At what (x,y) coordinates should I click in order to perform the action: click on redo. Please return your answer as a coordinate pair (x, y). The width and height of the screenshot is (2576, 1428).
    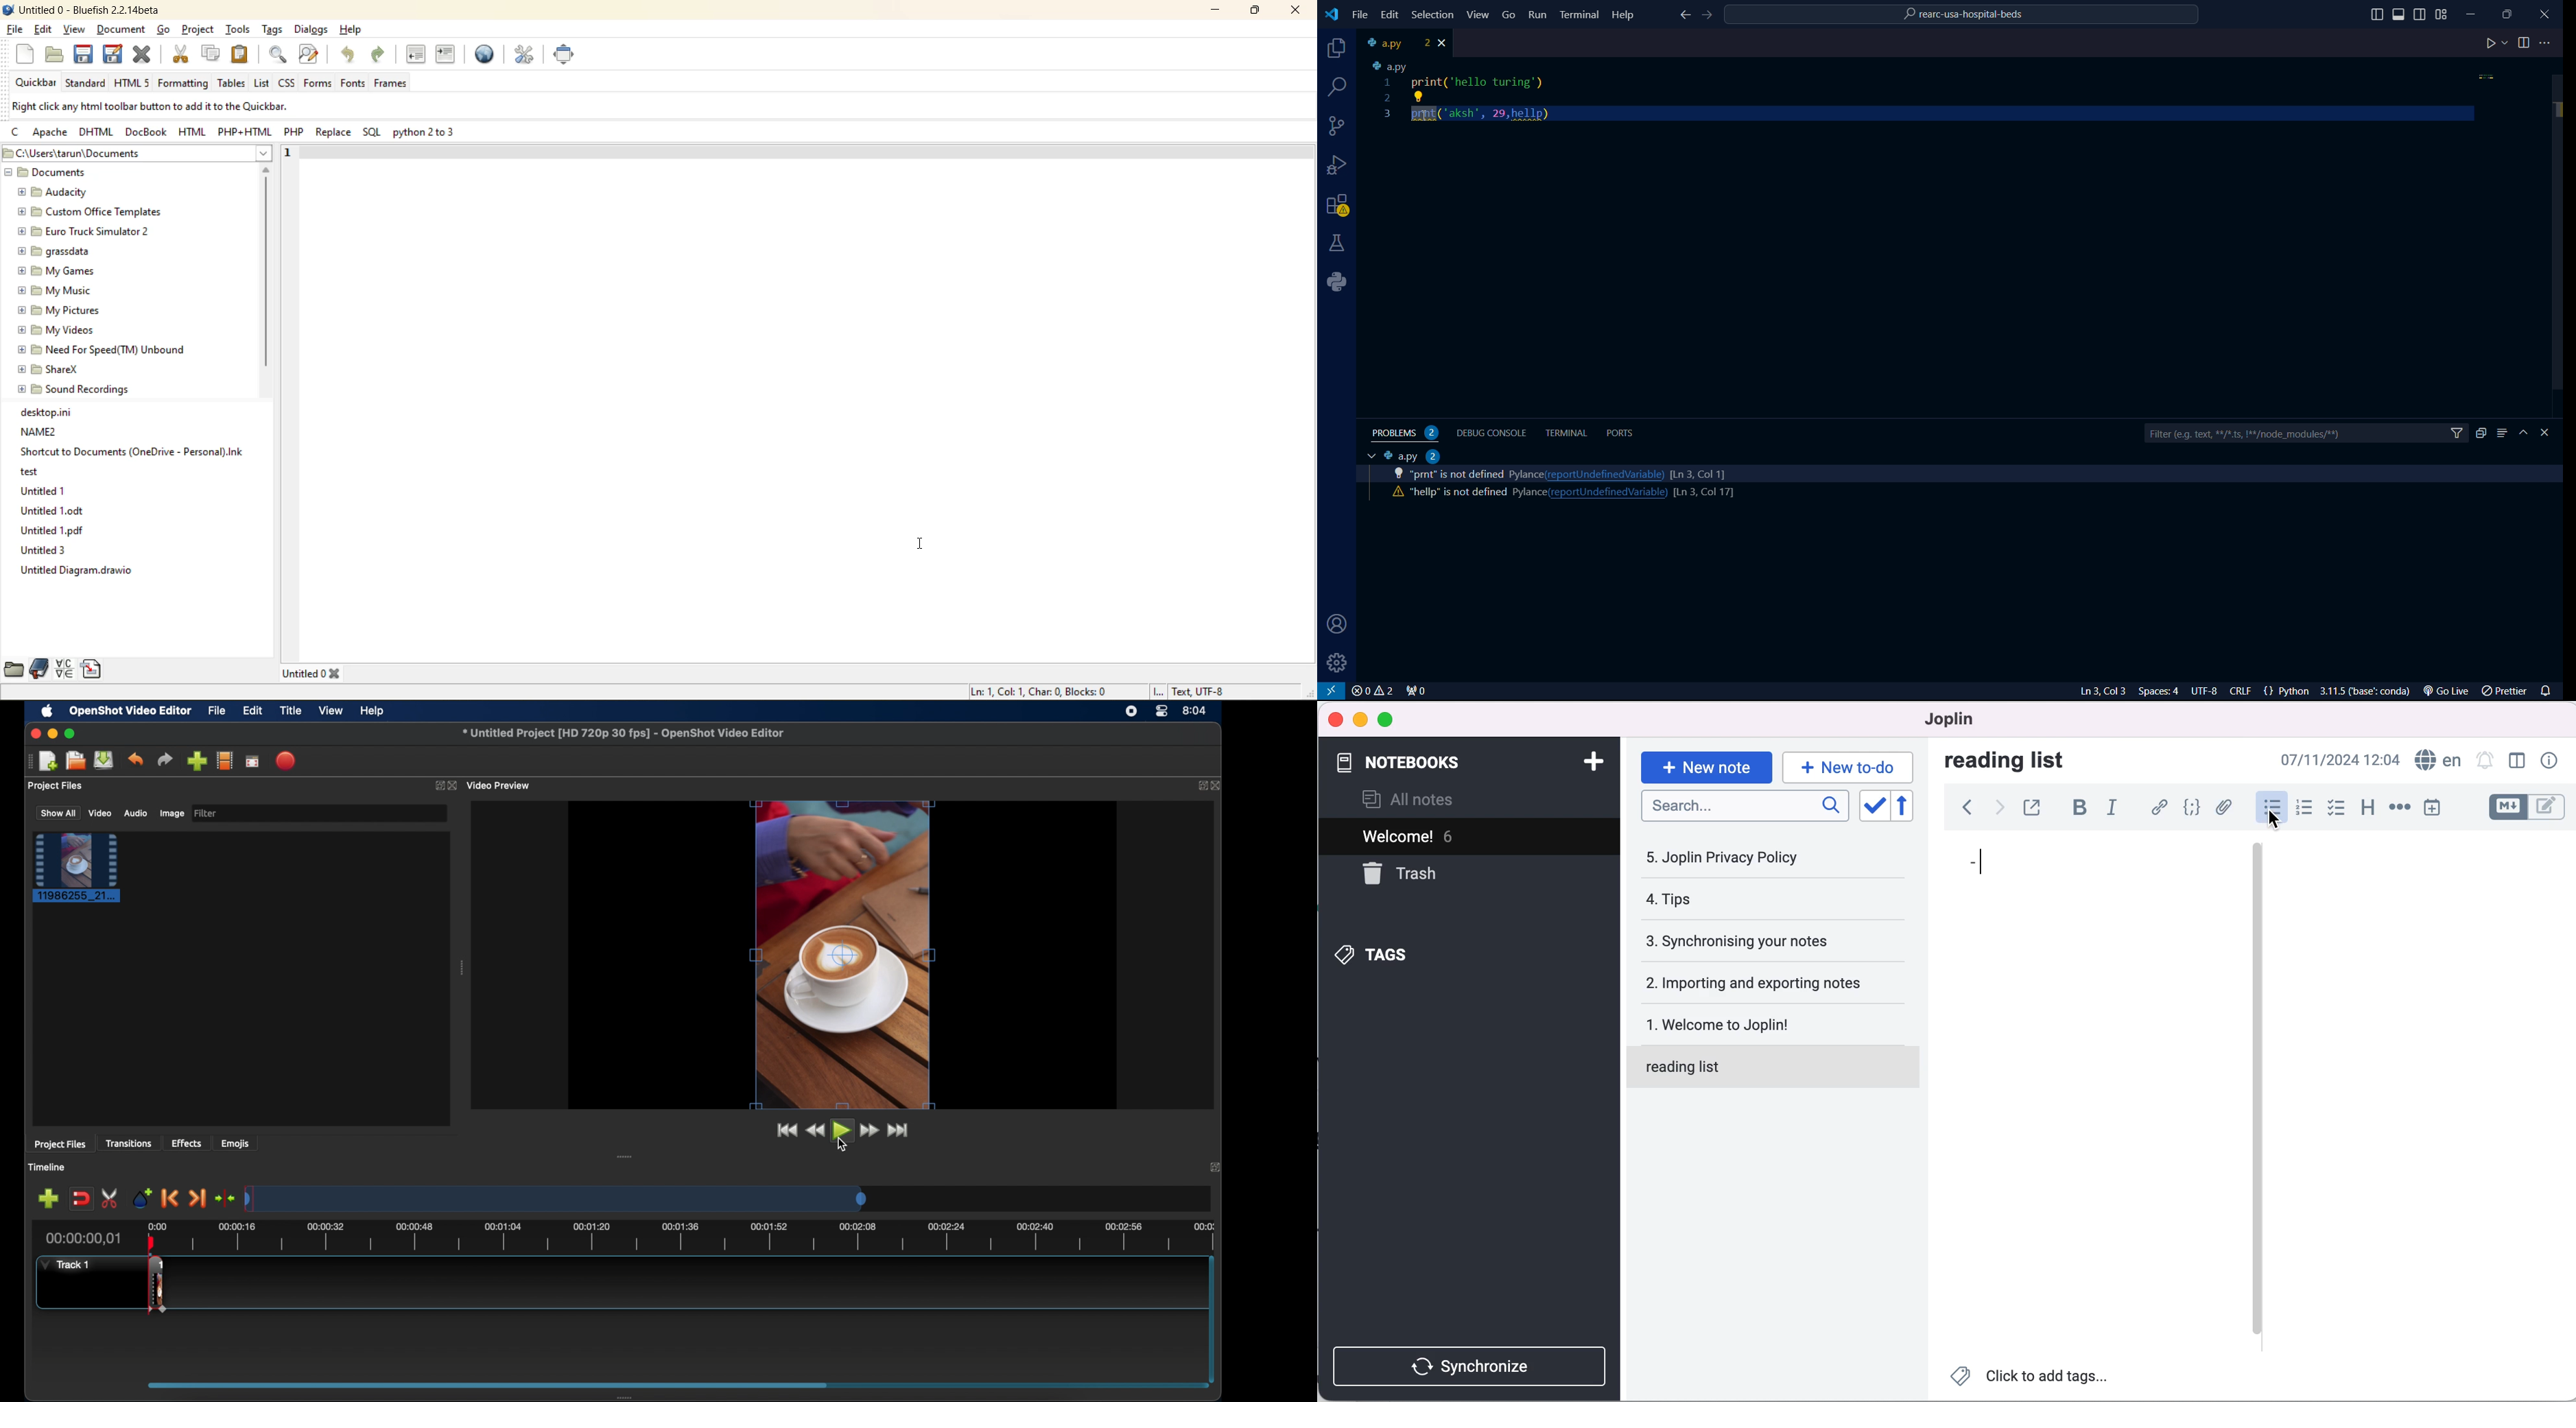
    Looking at the image, I should click on (165, 759).